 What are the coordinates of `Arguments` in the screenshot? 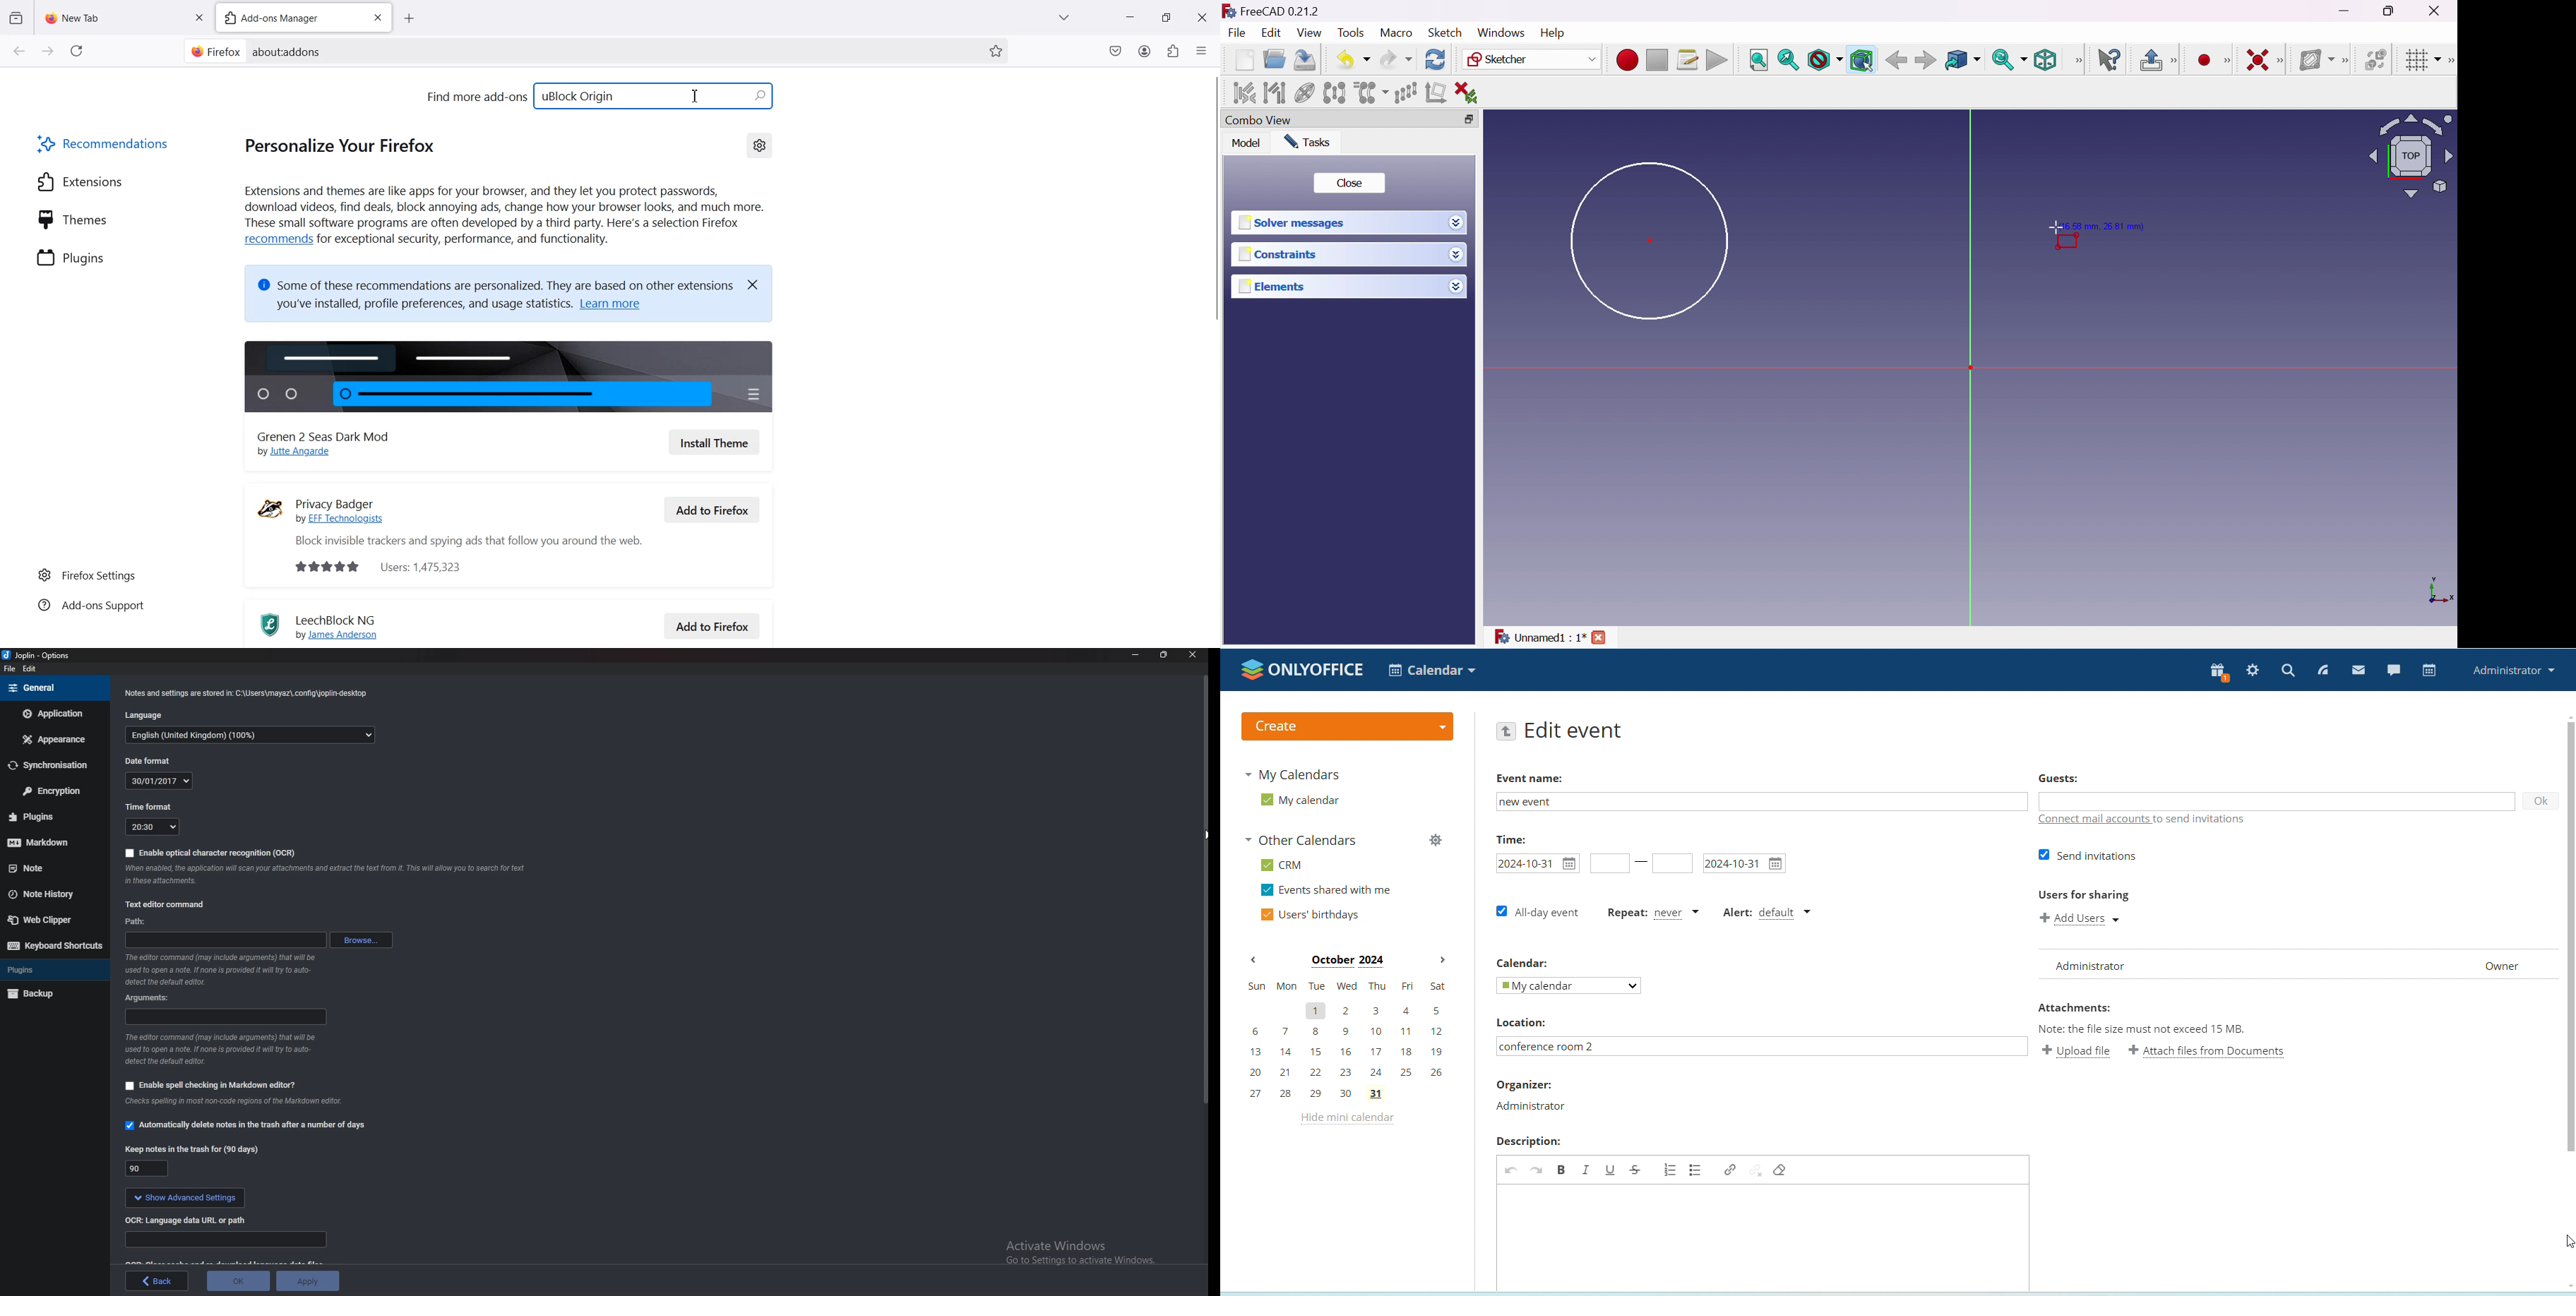 It's located at (149, 999).